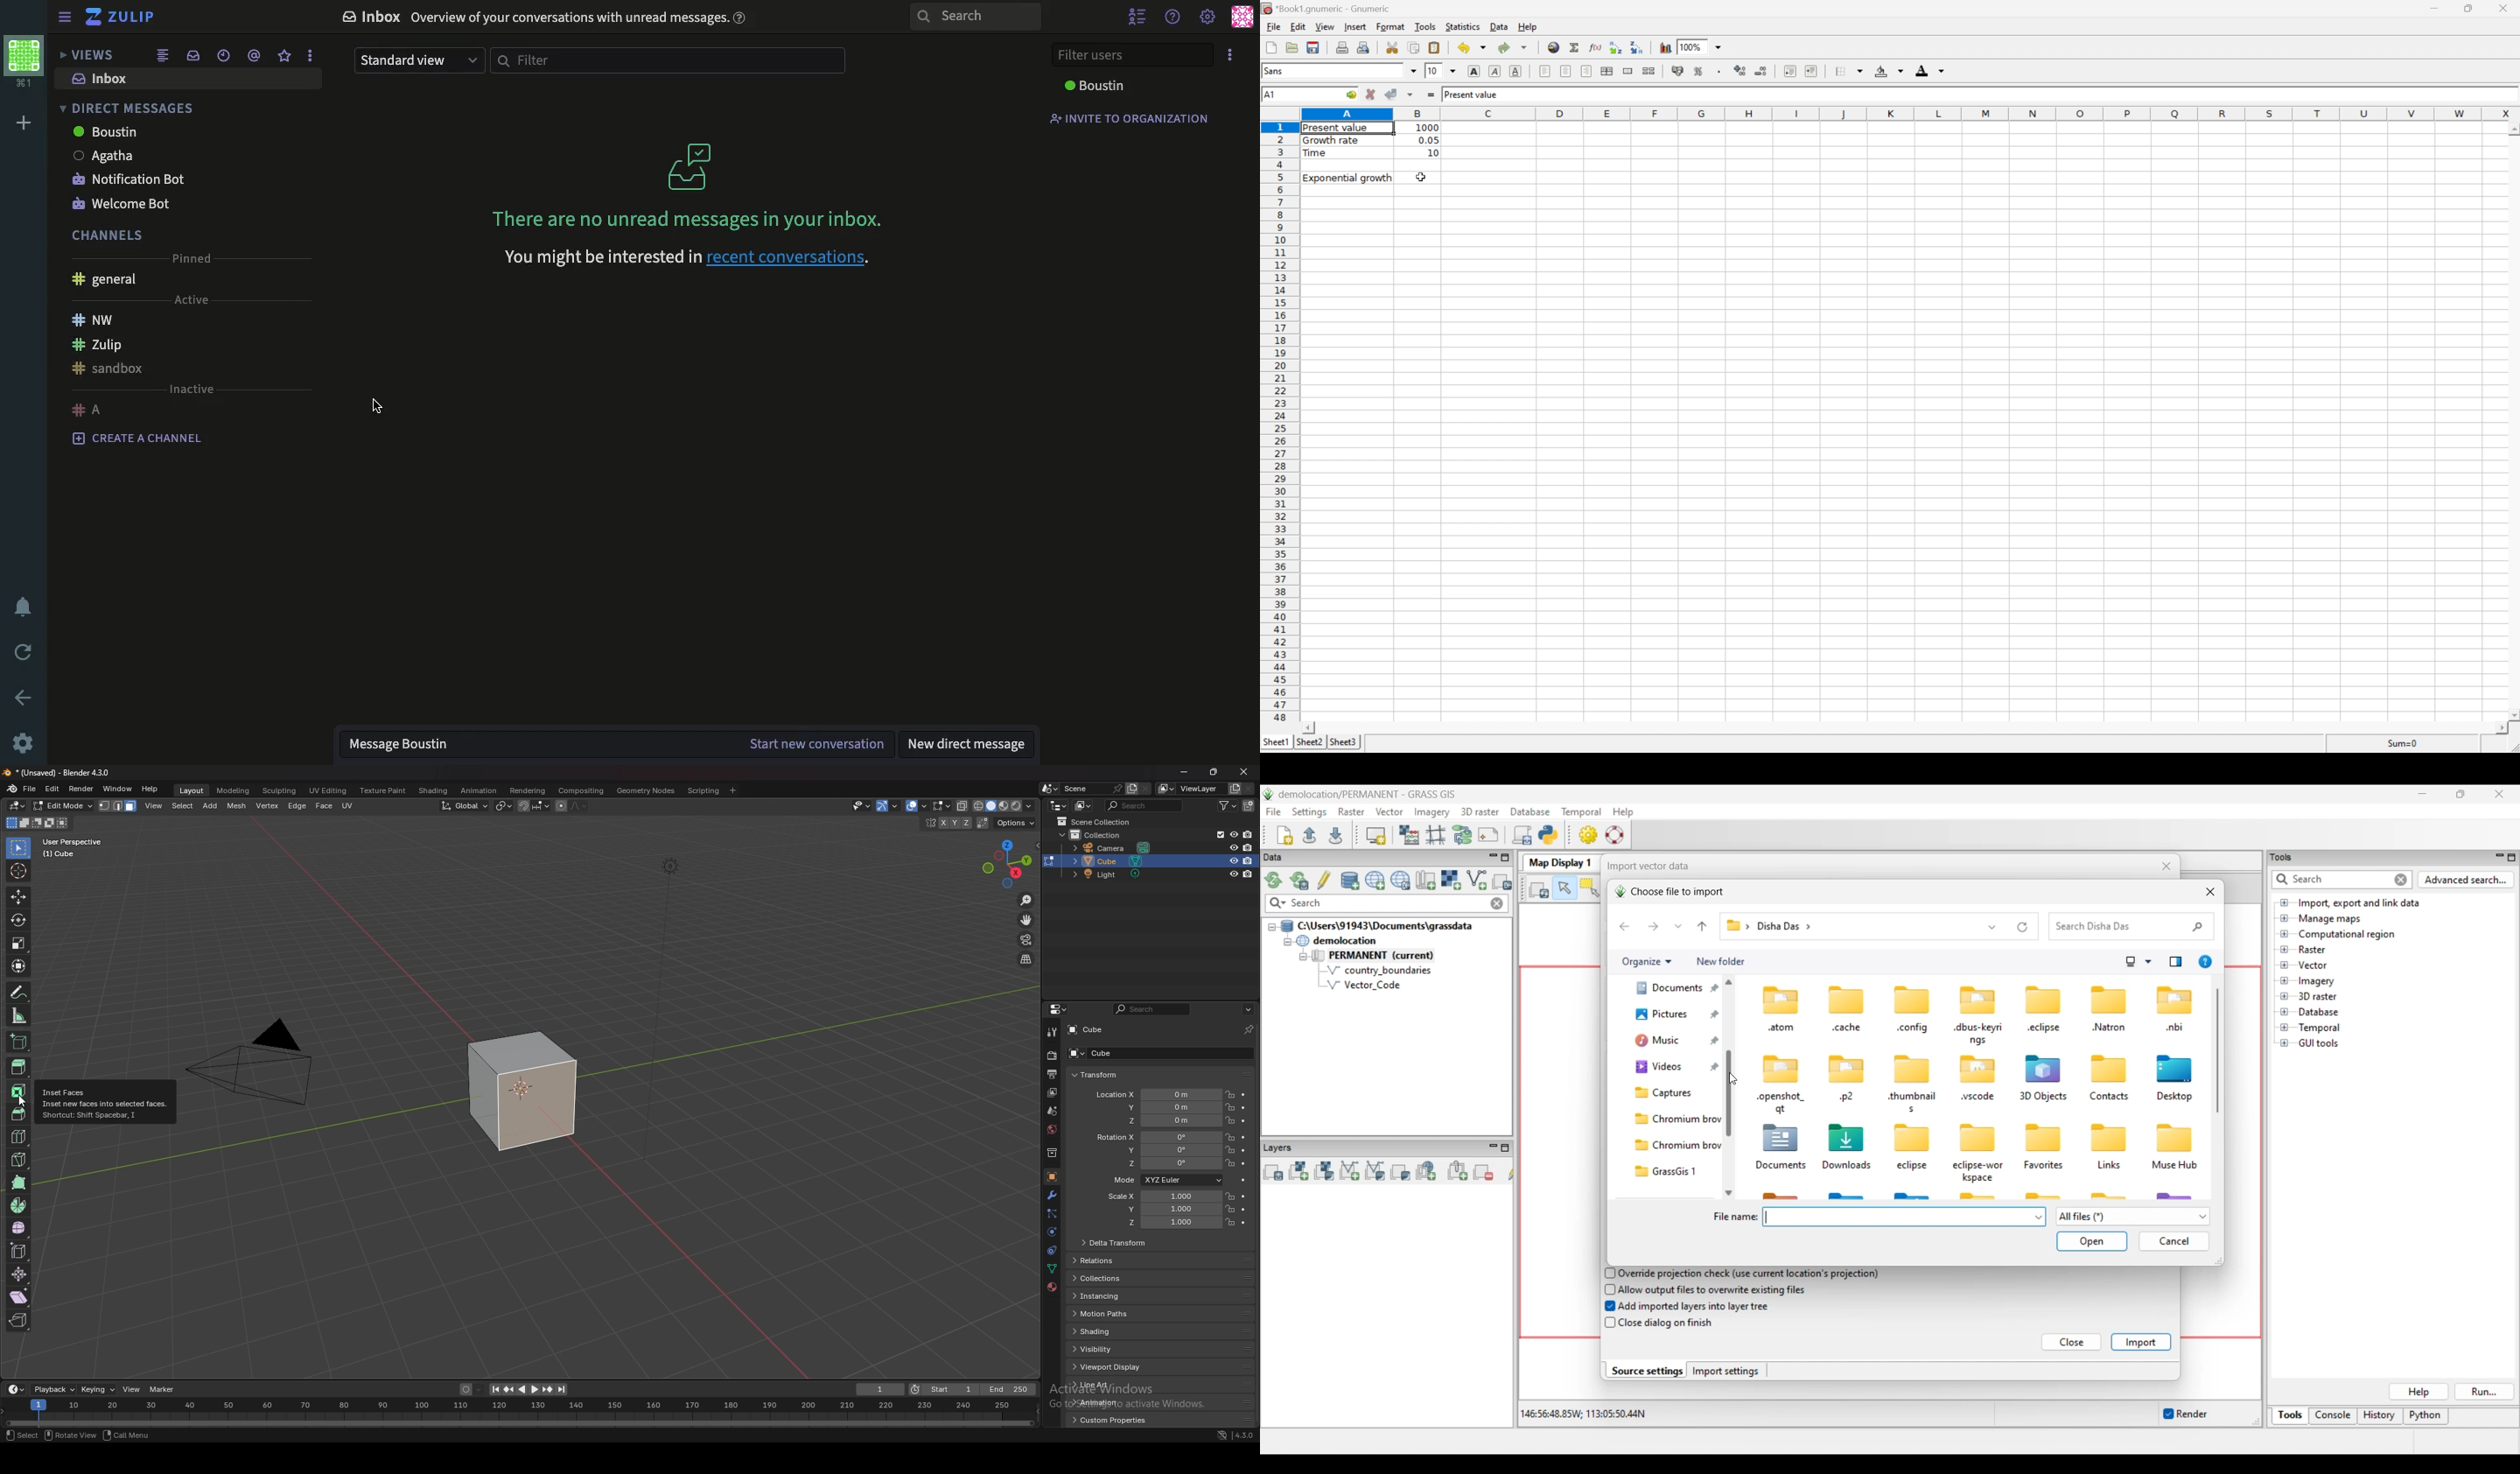 This screenshot has height=1484, width=2520. What do you see at coordinates (104, 1102) in the screenshot?
I see `tooltip` at bounding box center [104, 1102].